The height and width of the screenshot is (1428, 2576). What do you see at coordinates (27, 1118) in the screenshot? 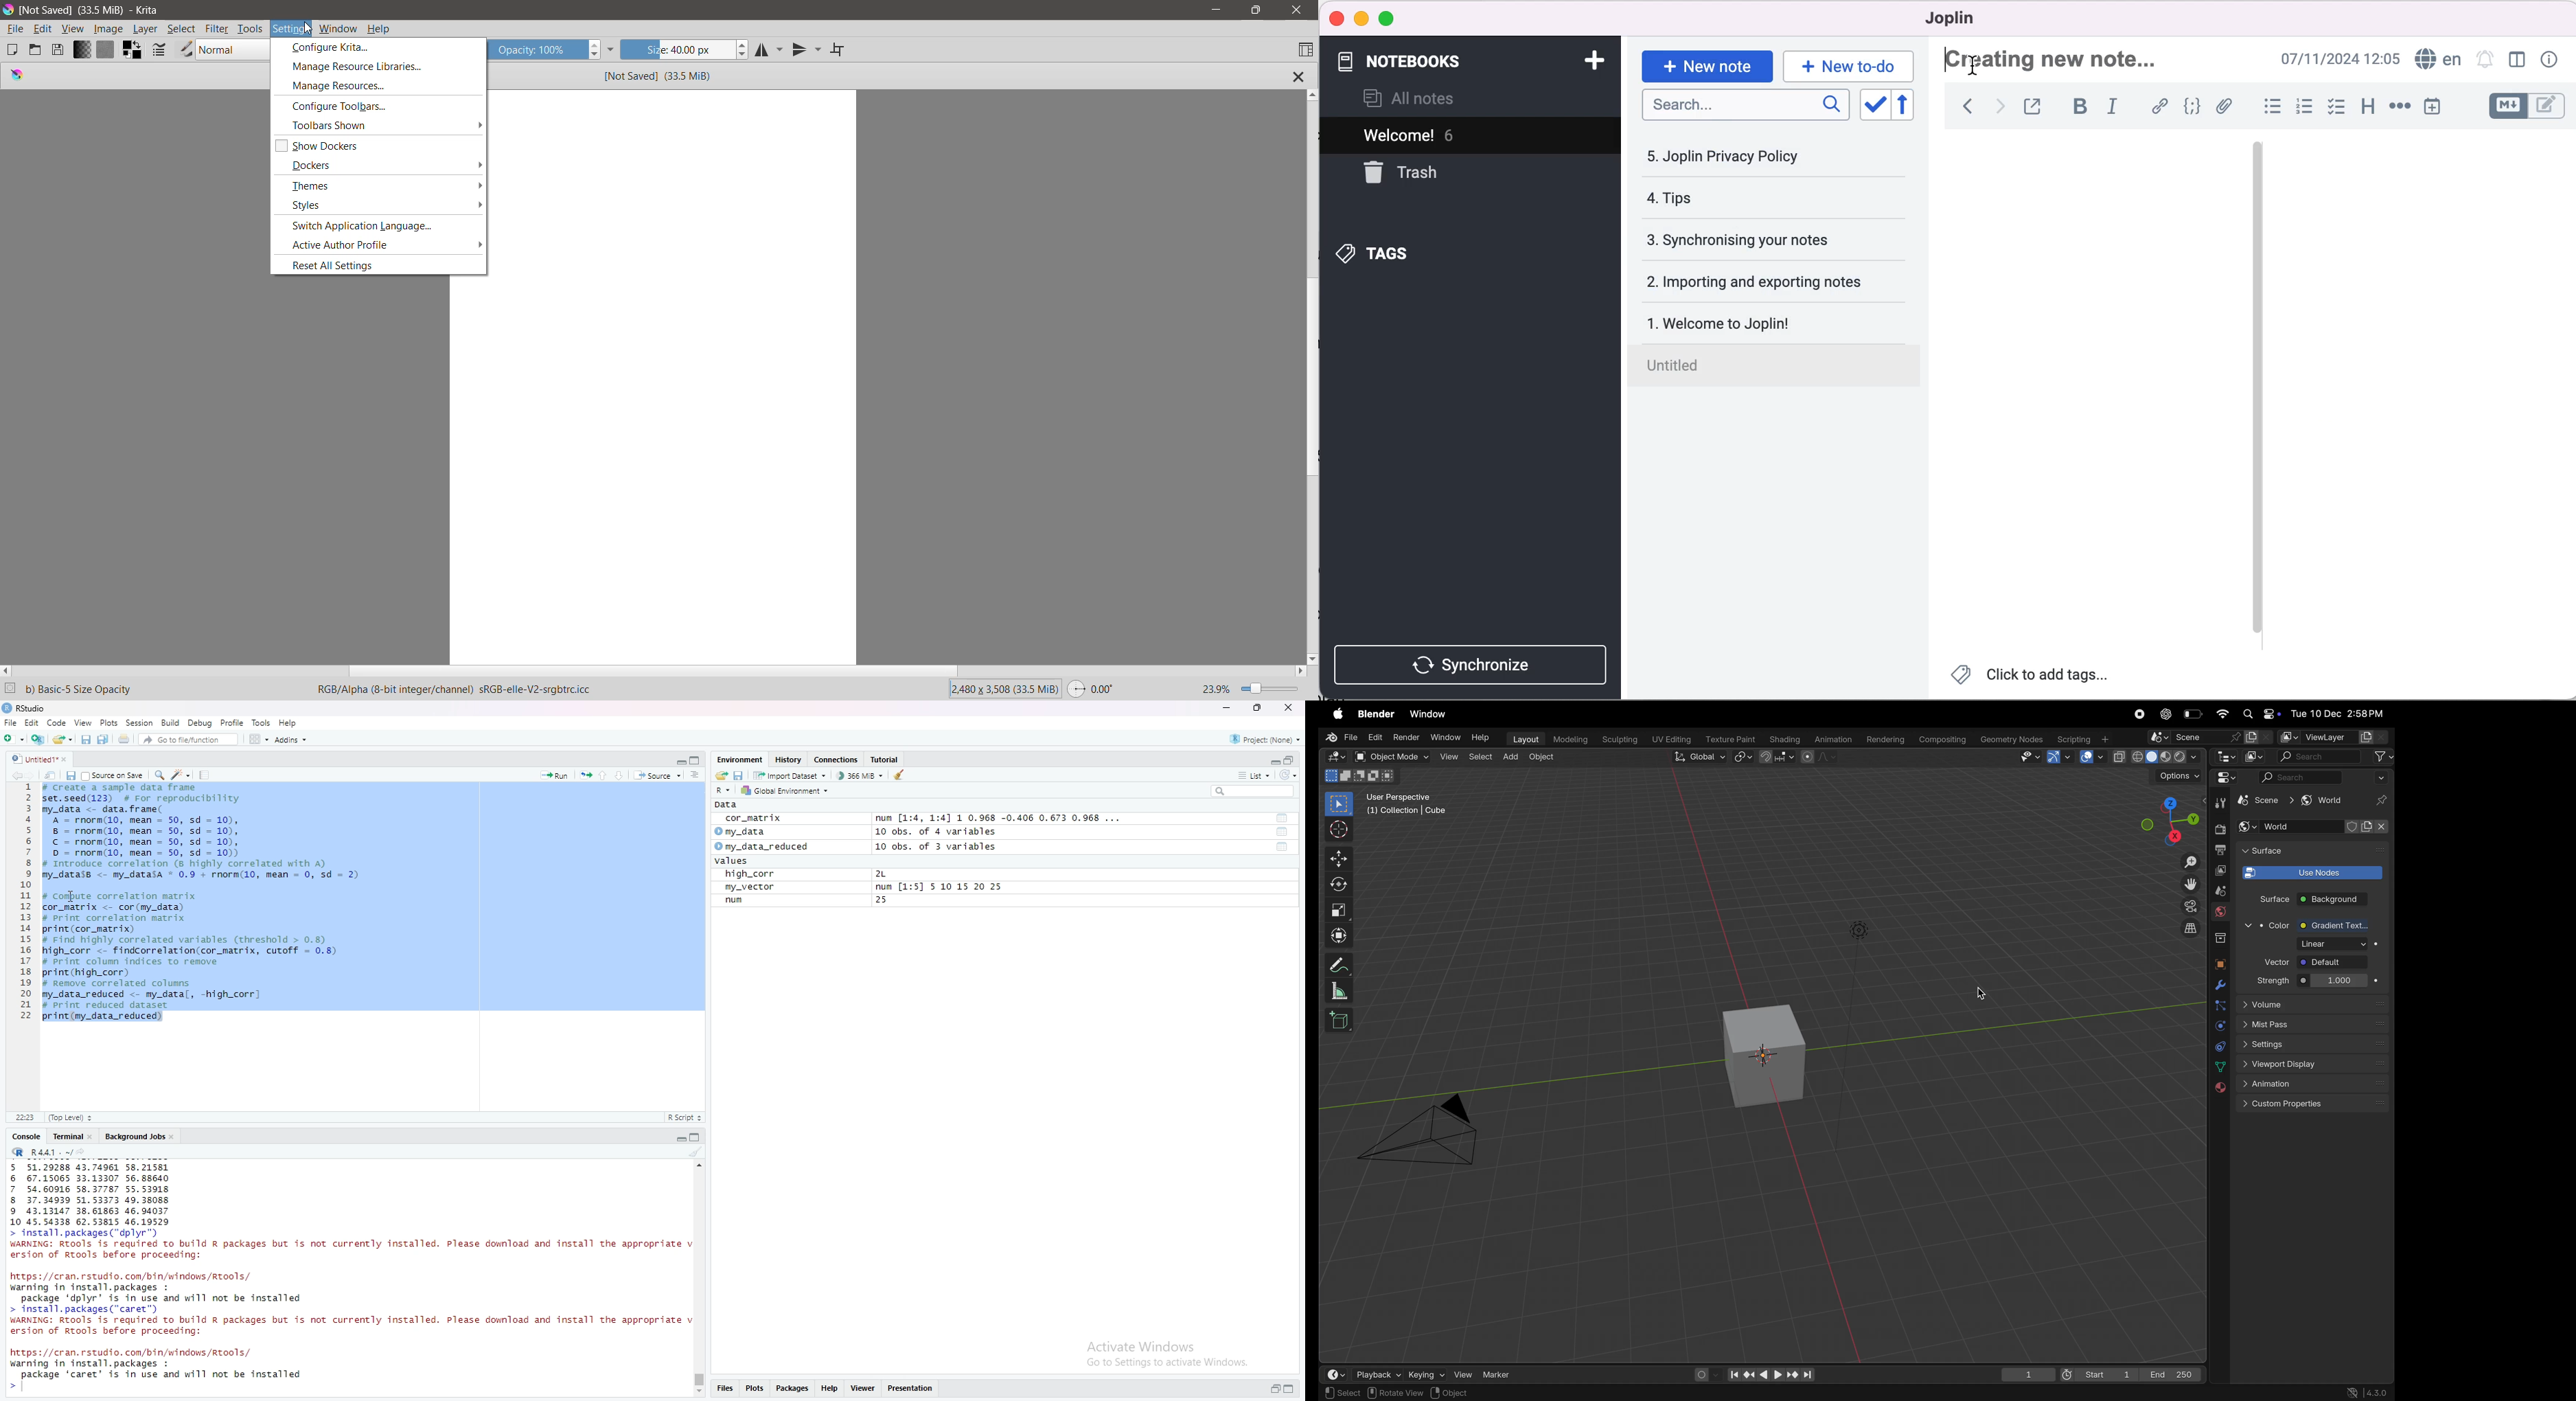
I see `11:1` at bounding box center [27, 1118].